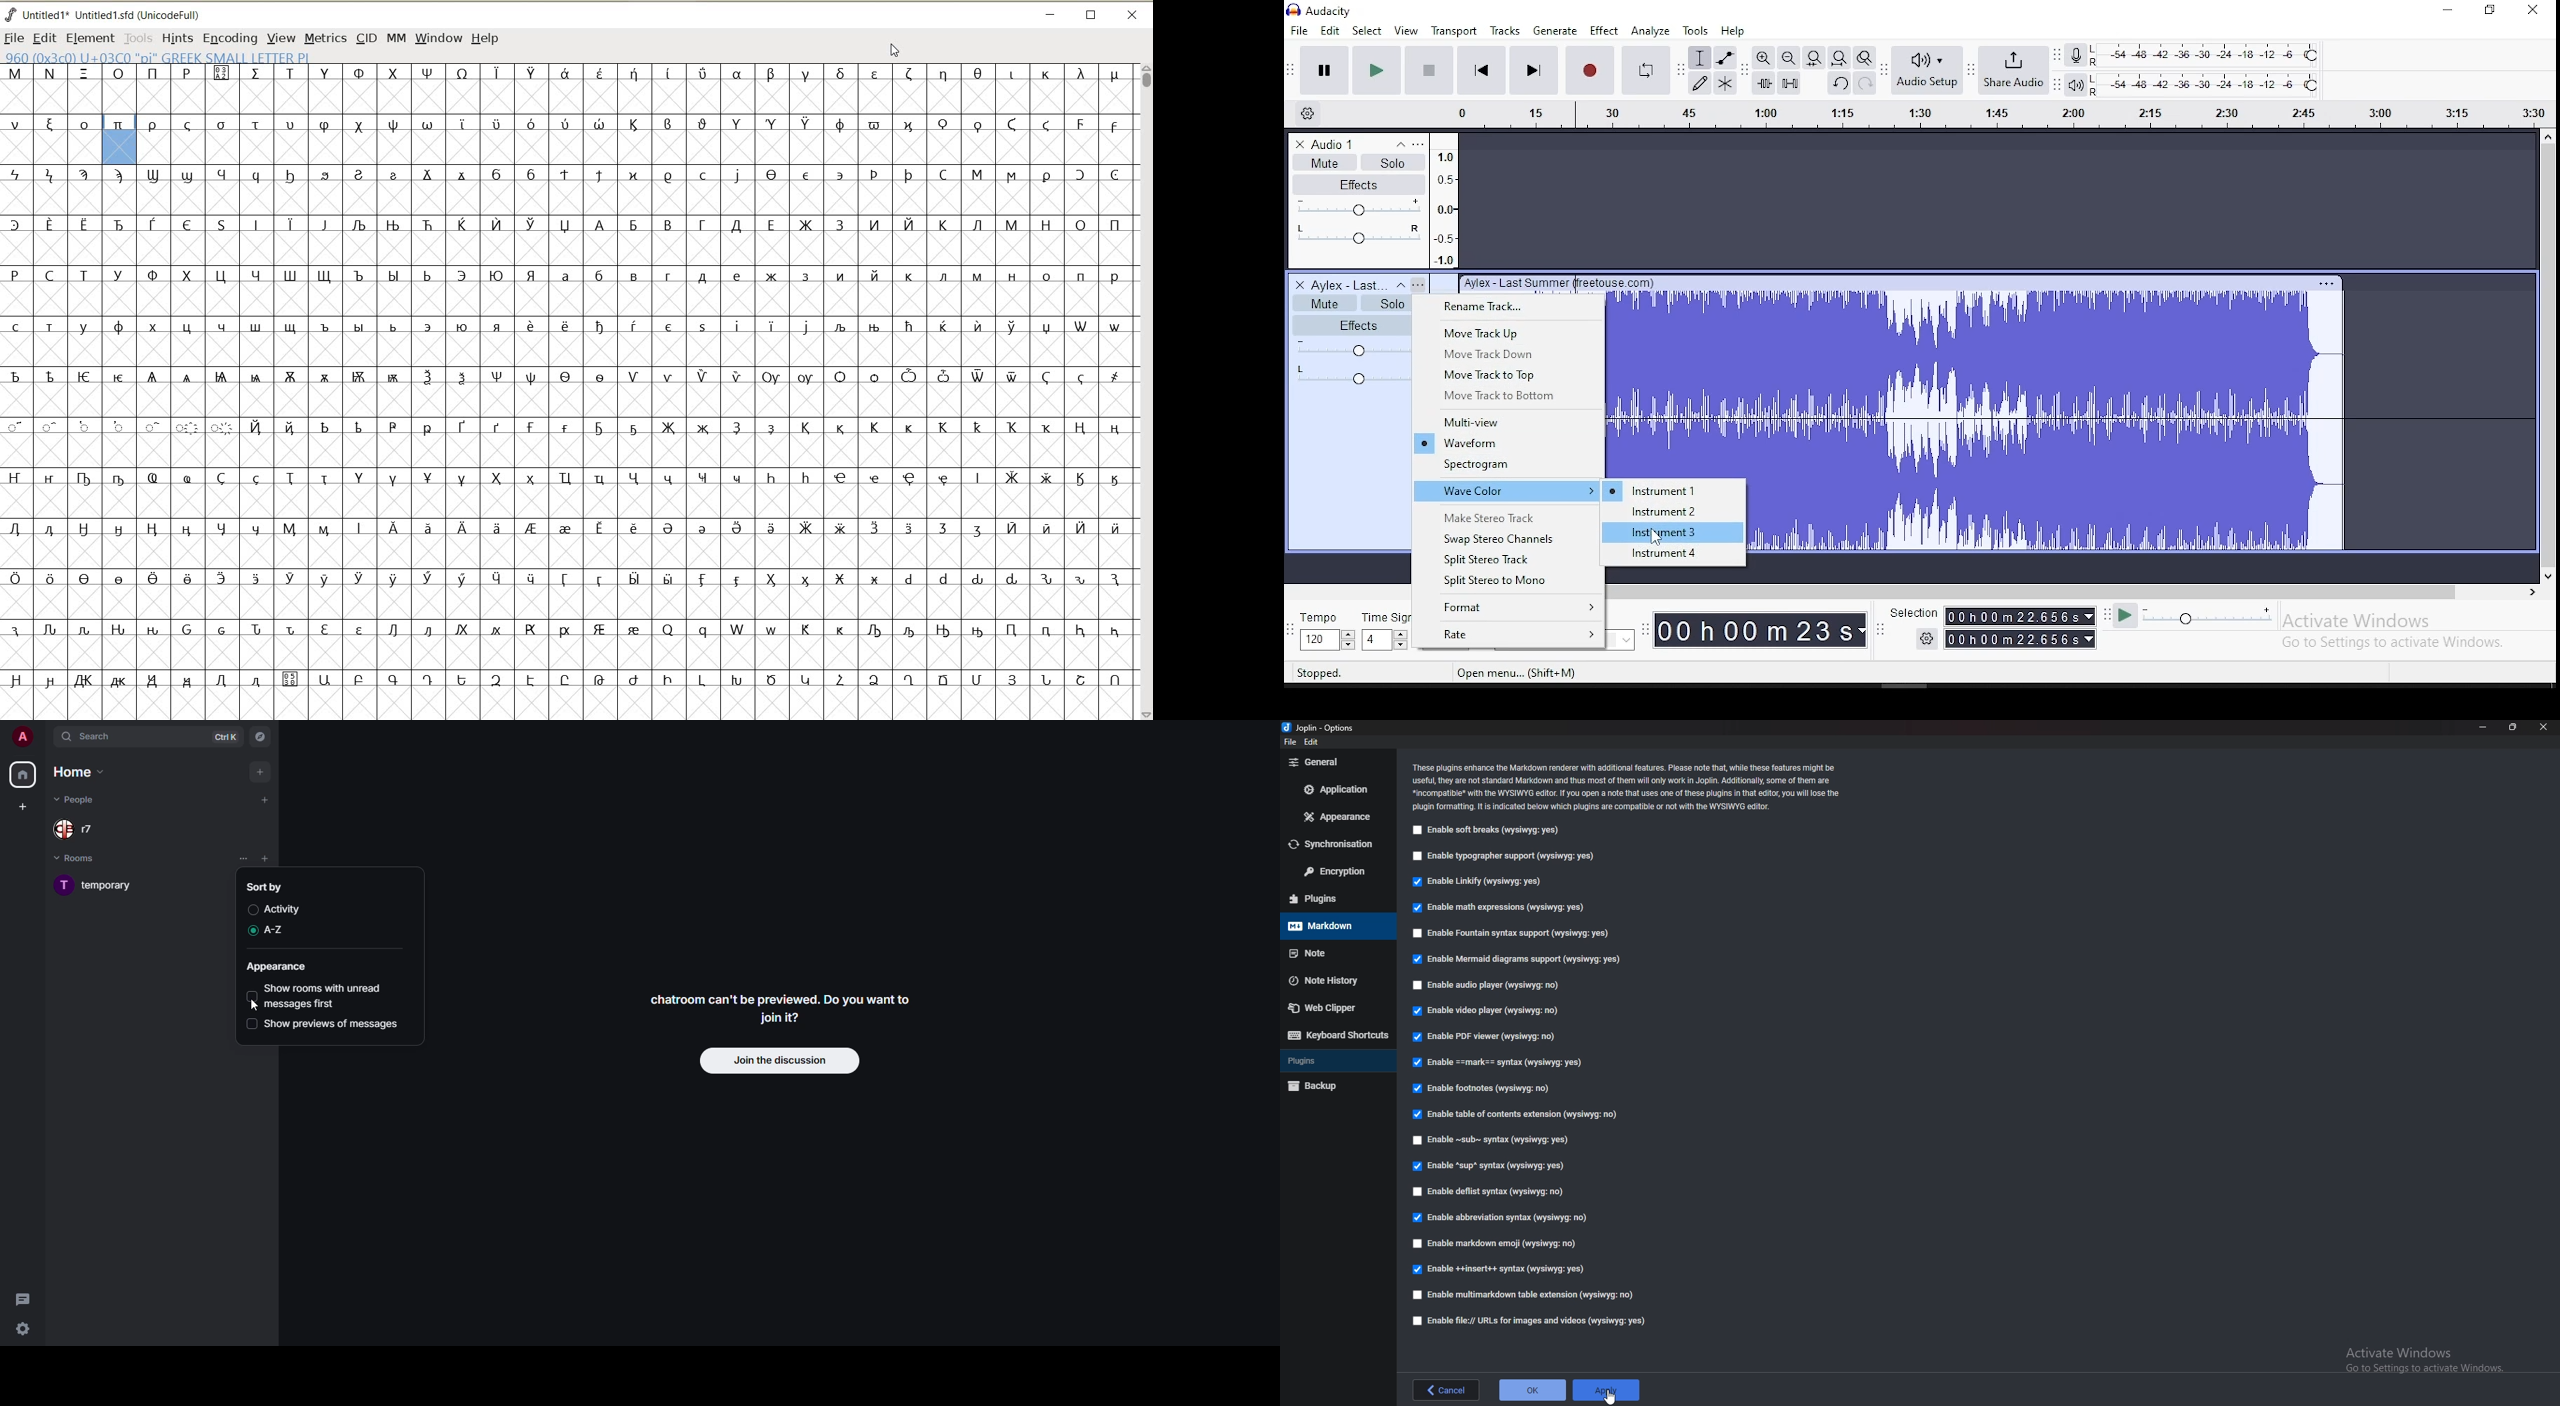 The image size is (2576, 1428). I want to click on close, so click(2544, 727).